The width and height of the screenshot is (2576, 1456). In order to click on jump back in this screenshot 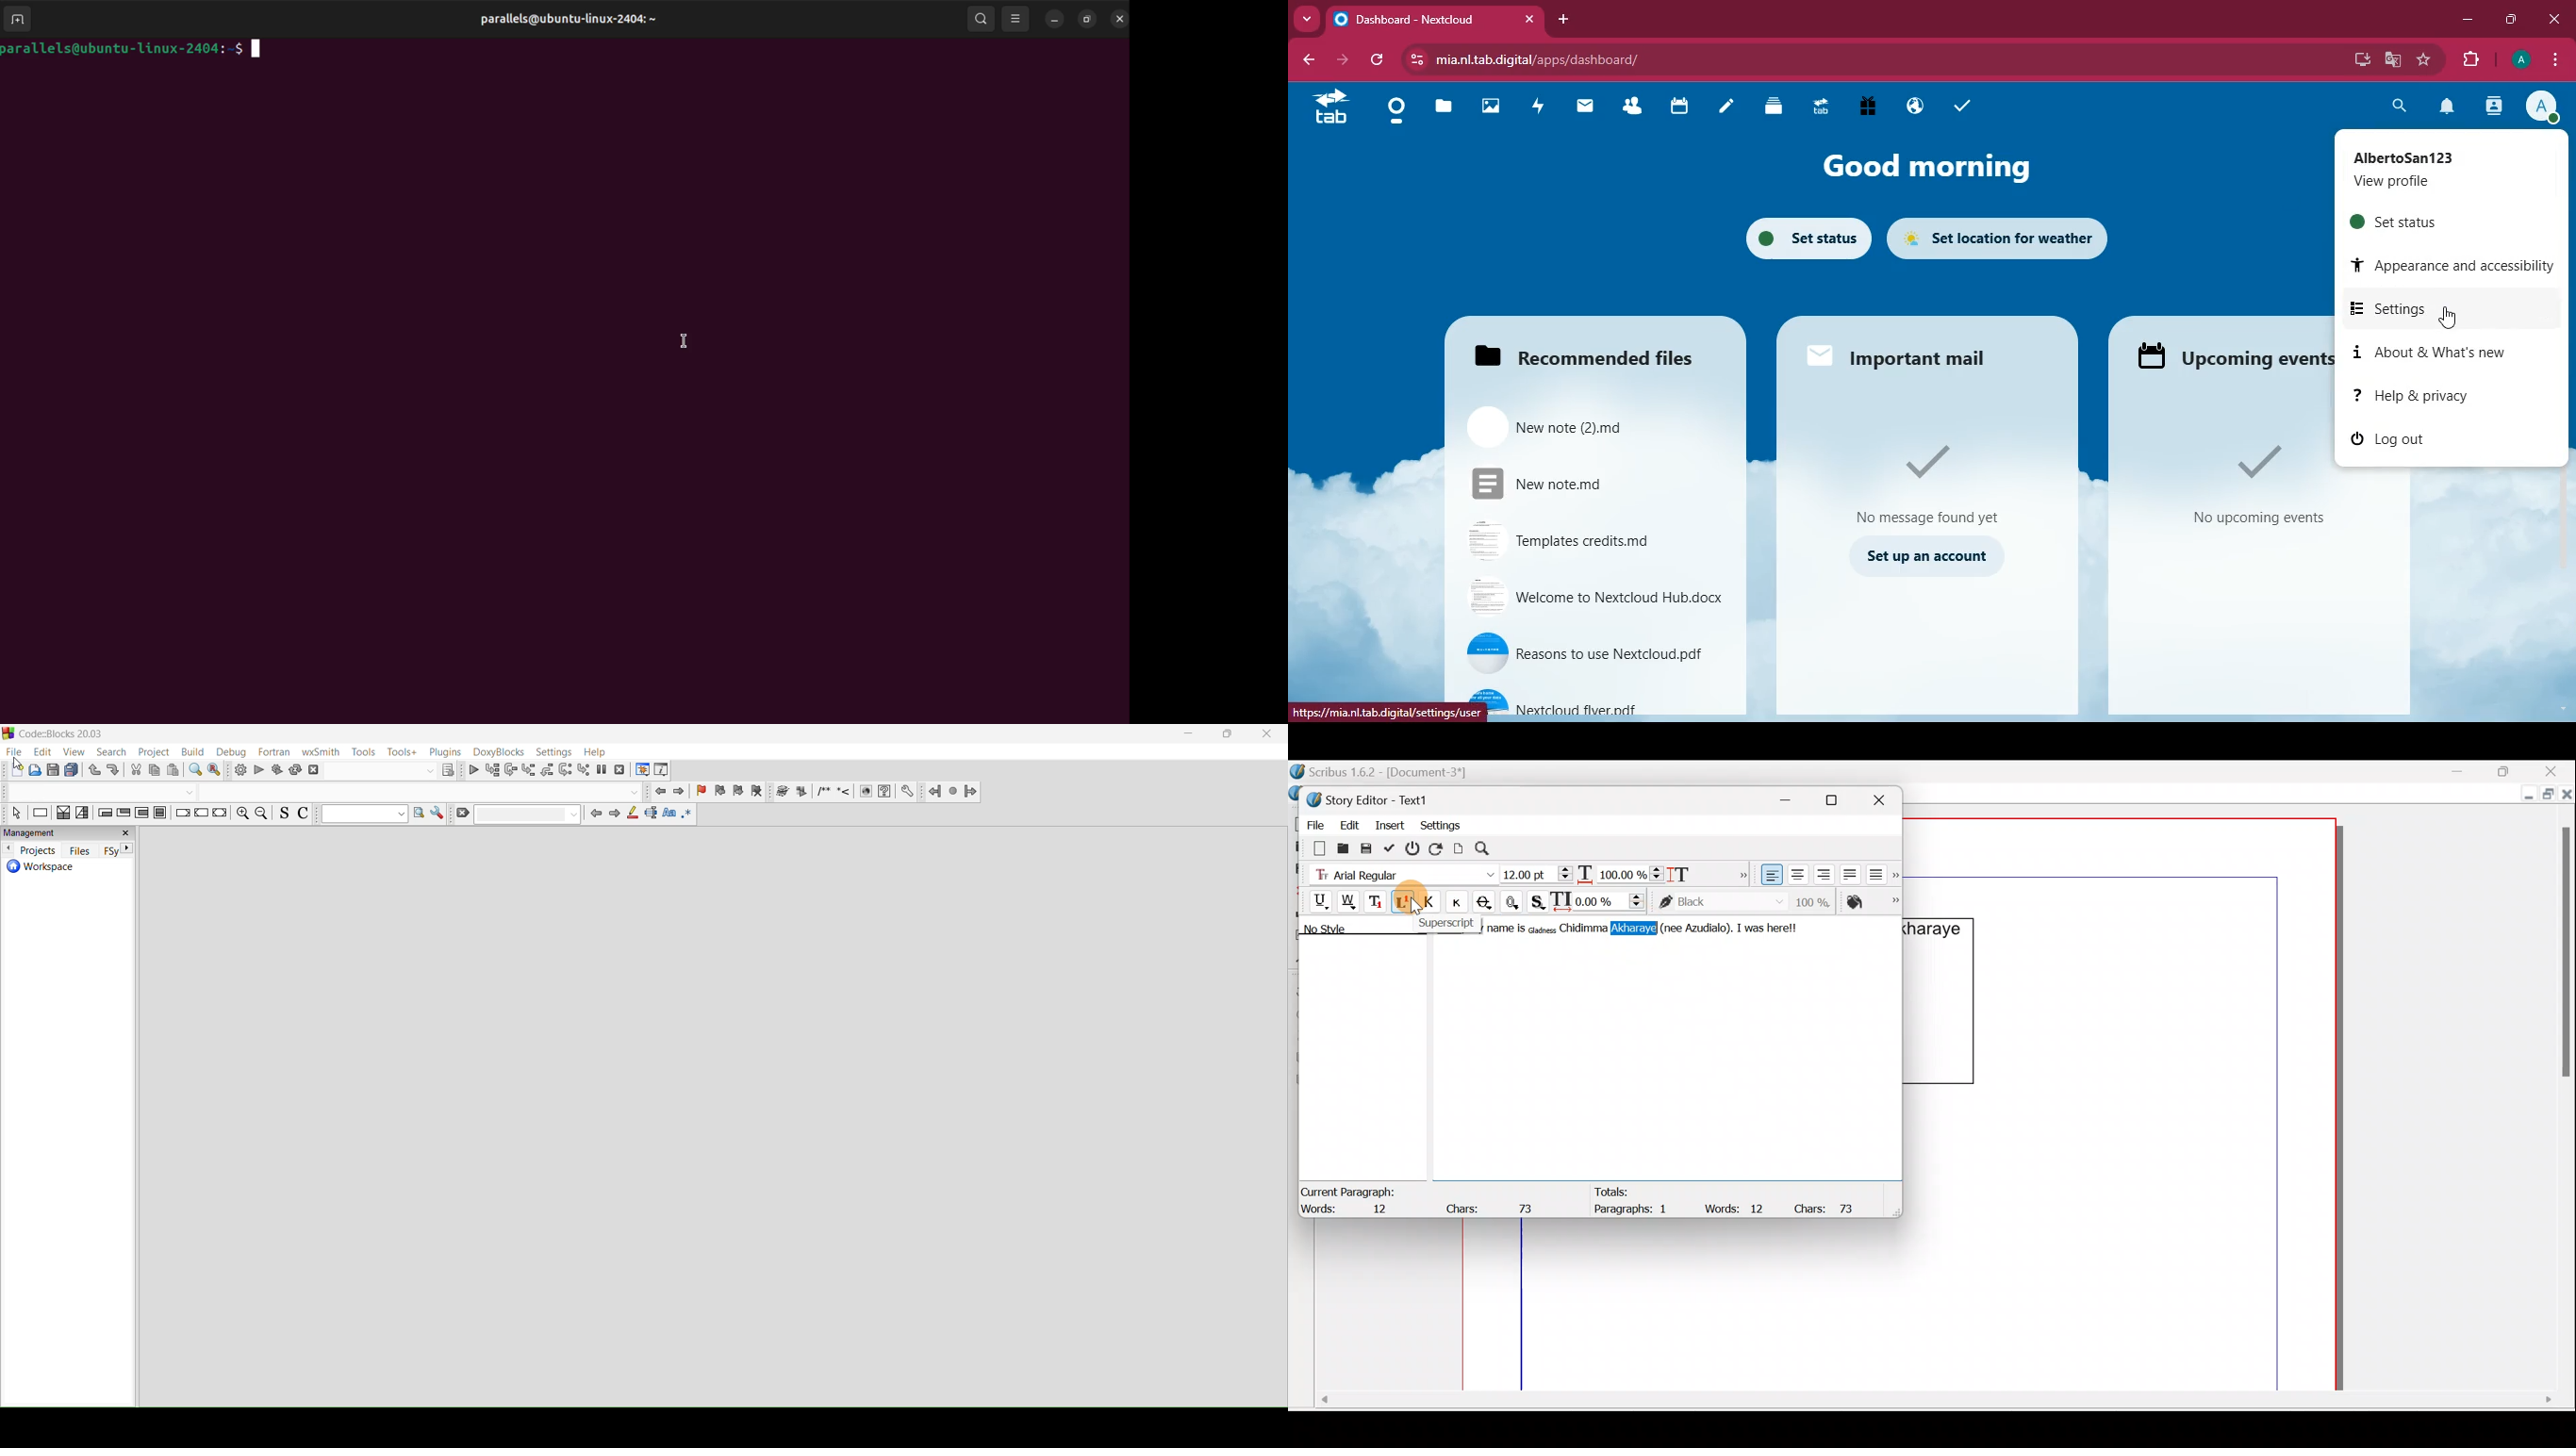, I will do `click(659, 791)`.